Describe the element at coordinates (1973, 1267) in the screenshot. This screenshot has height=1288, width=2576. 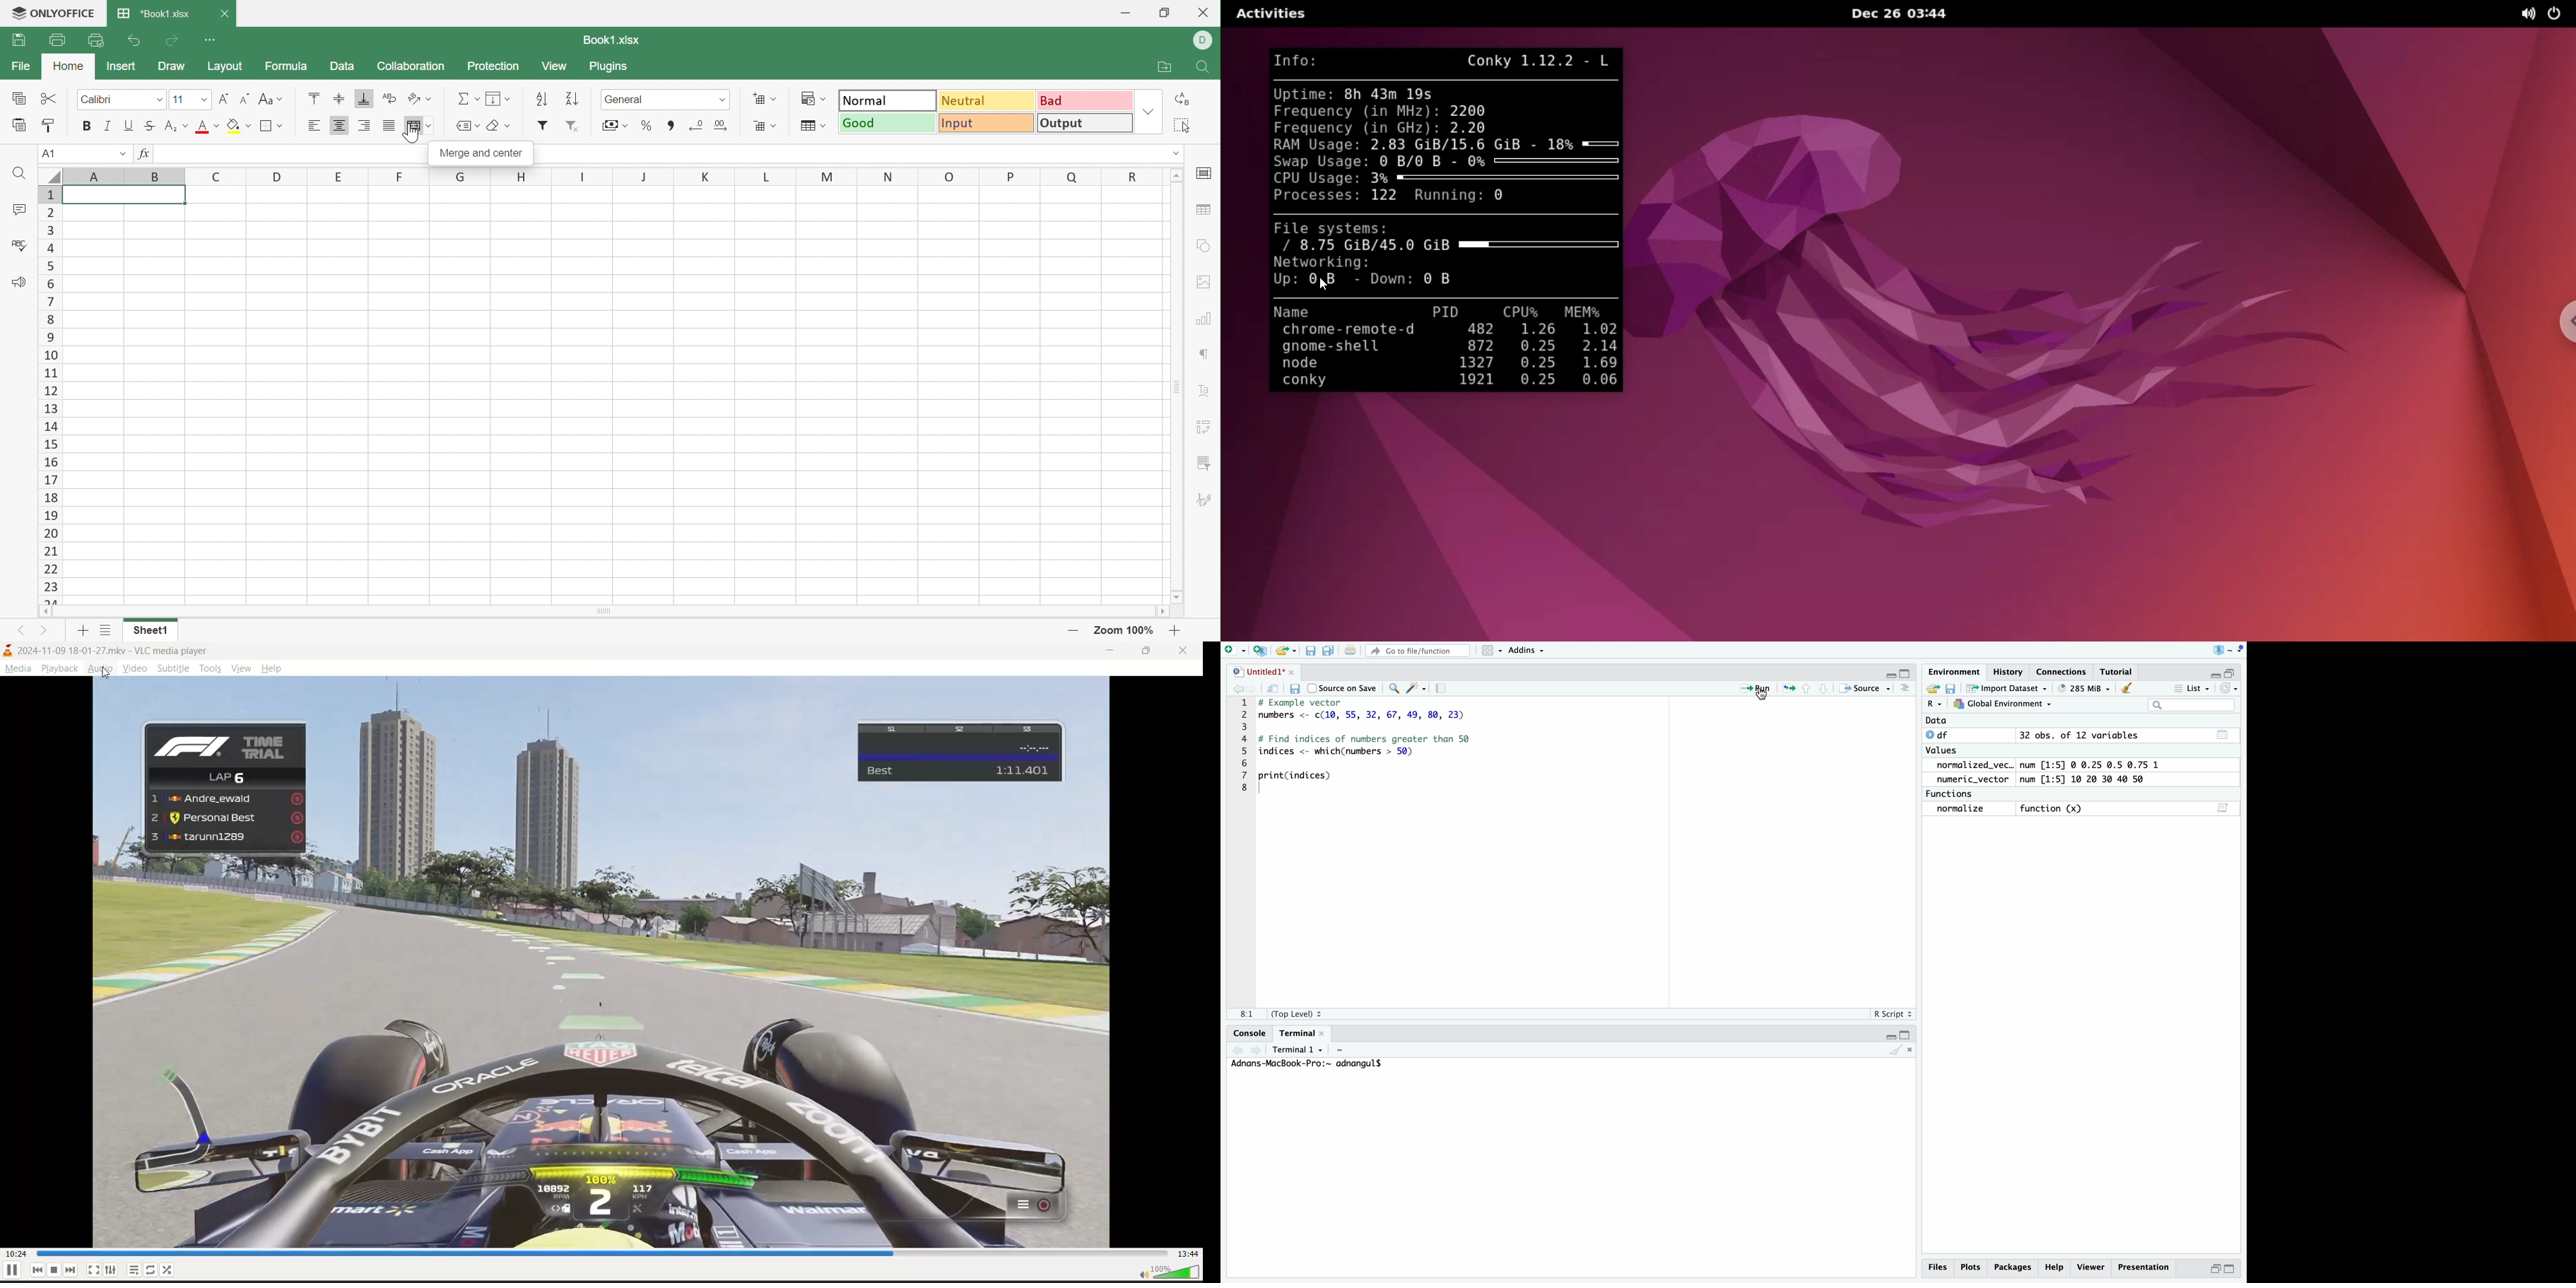
I see `Plots` at that location.